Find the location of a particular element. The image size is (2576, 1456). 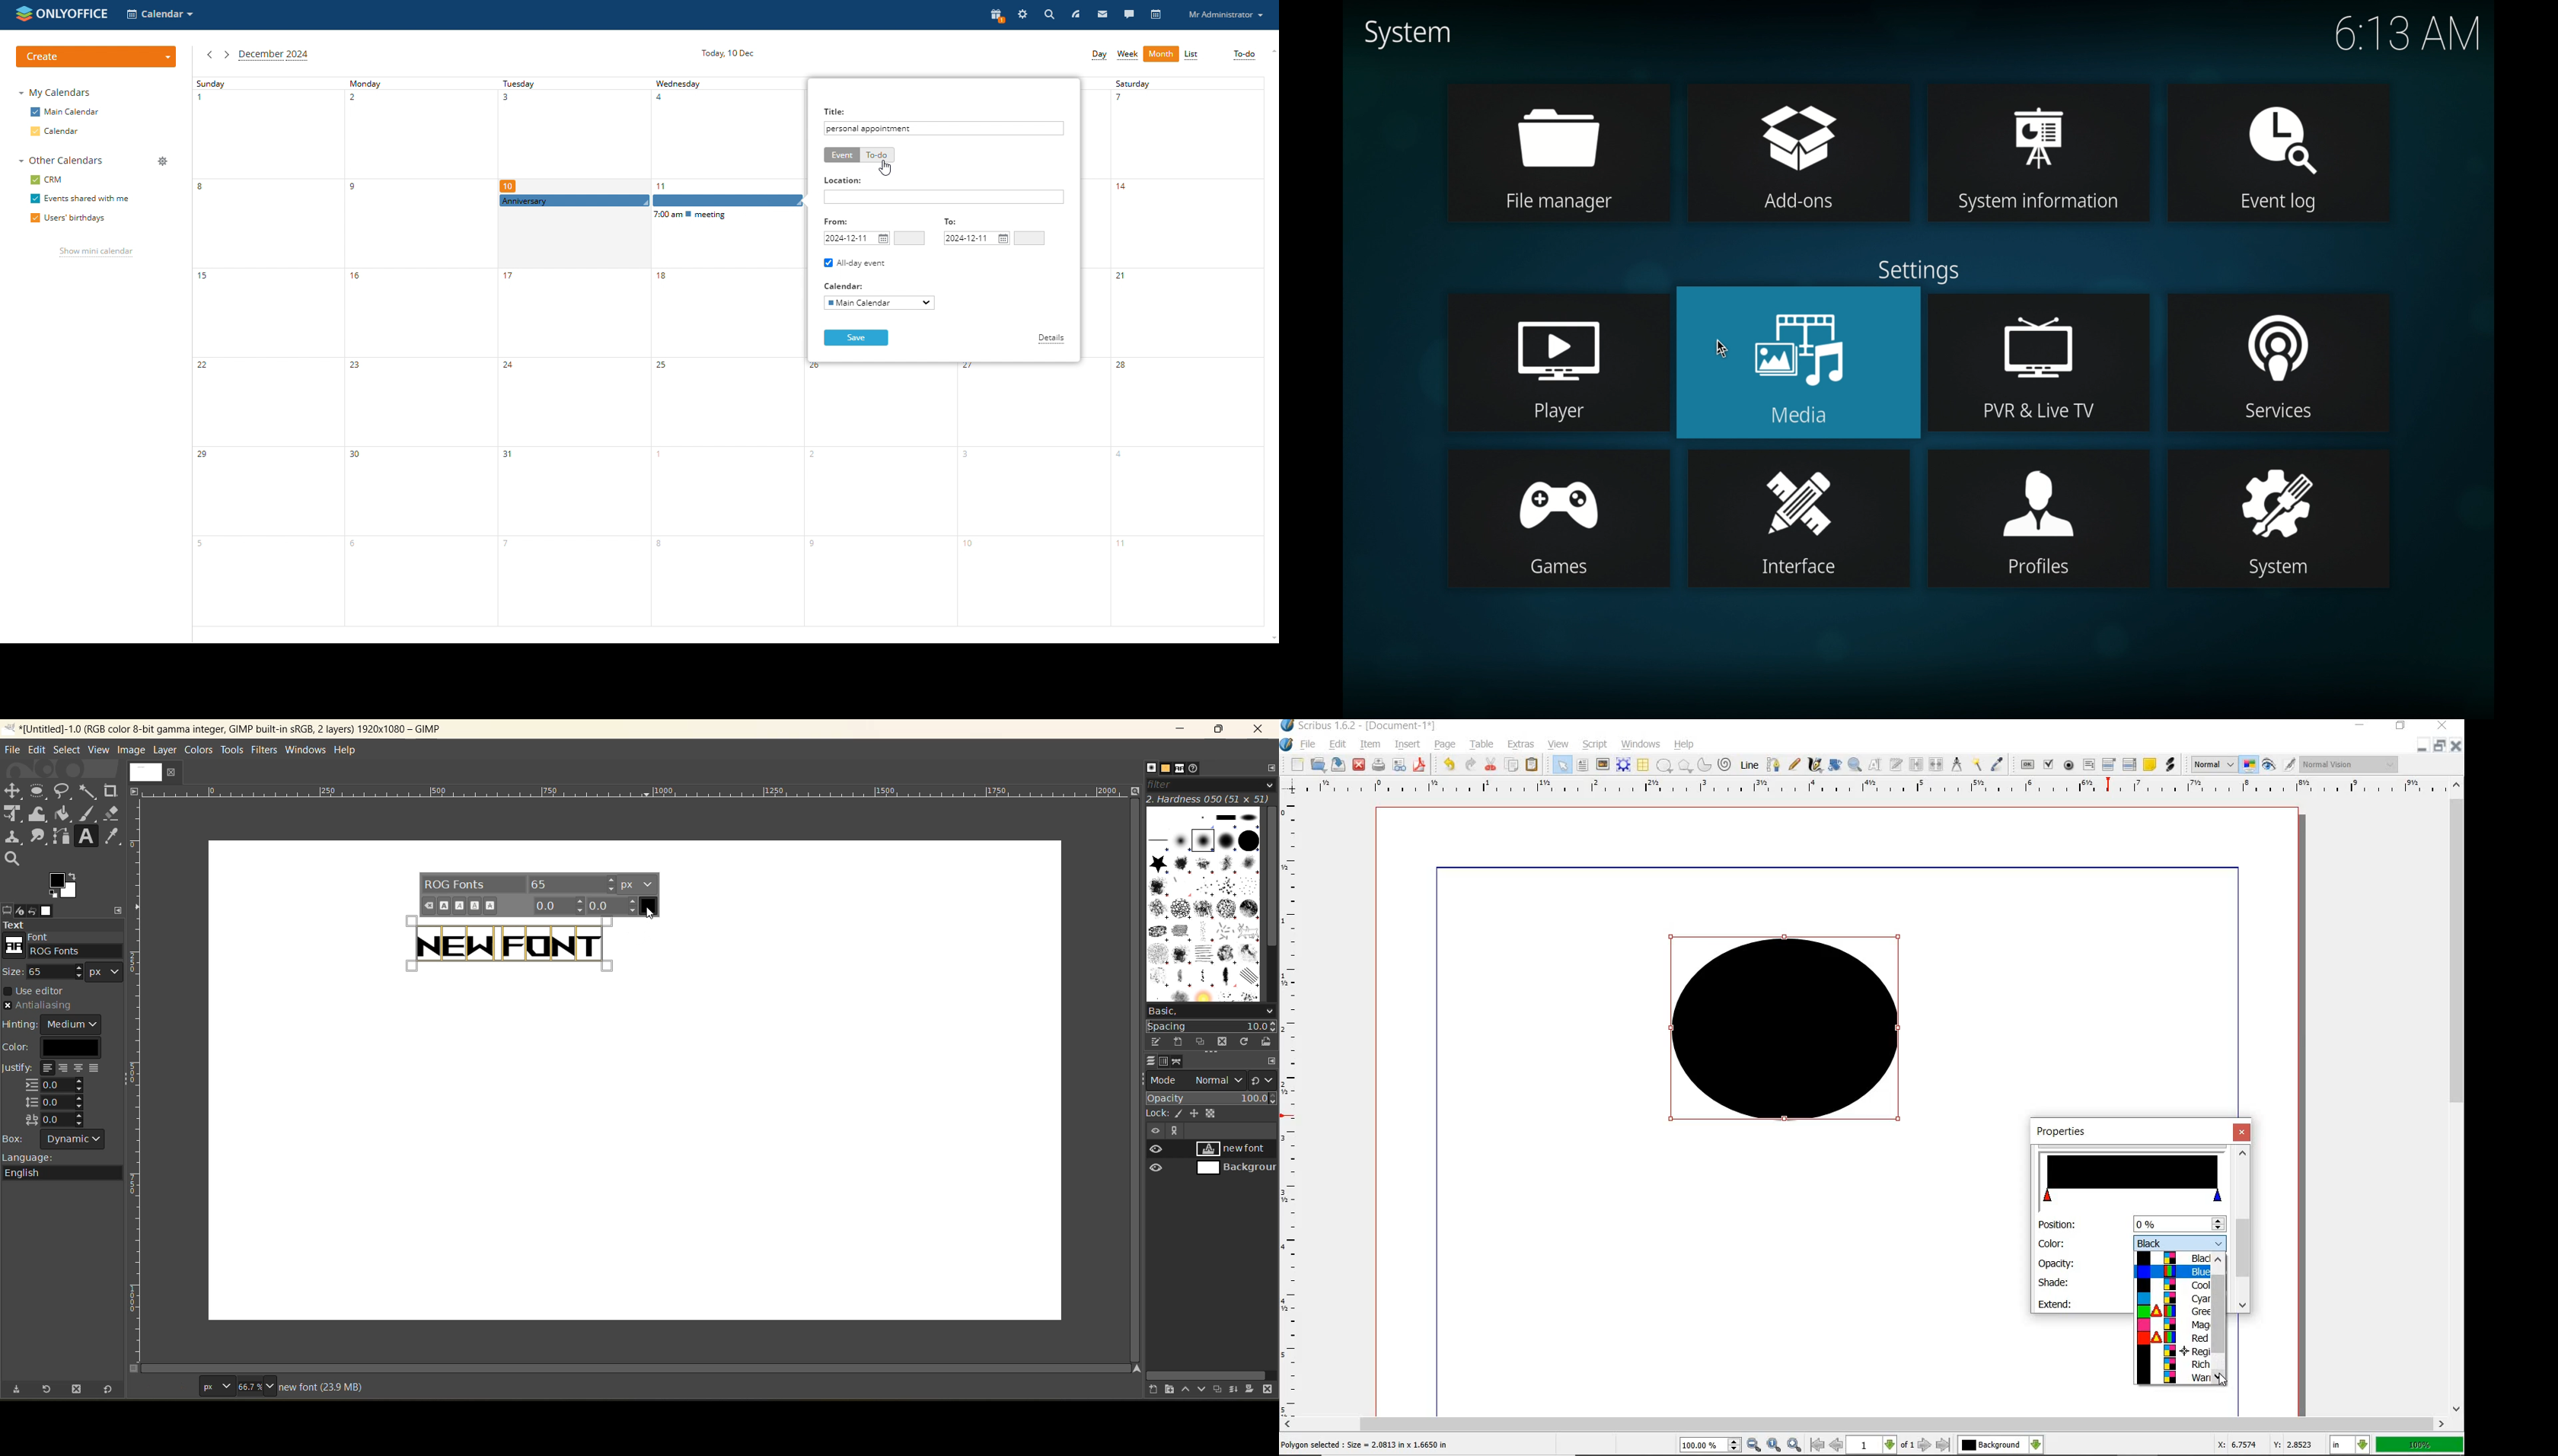

zoom to is located at coordinates (1775, 1445).